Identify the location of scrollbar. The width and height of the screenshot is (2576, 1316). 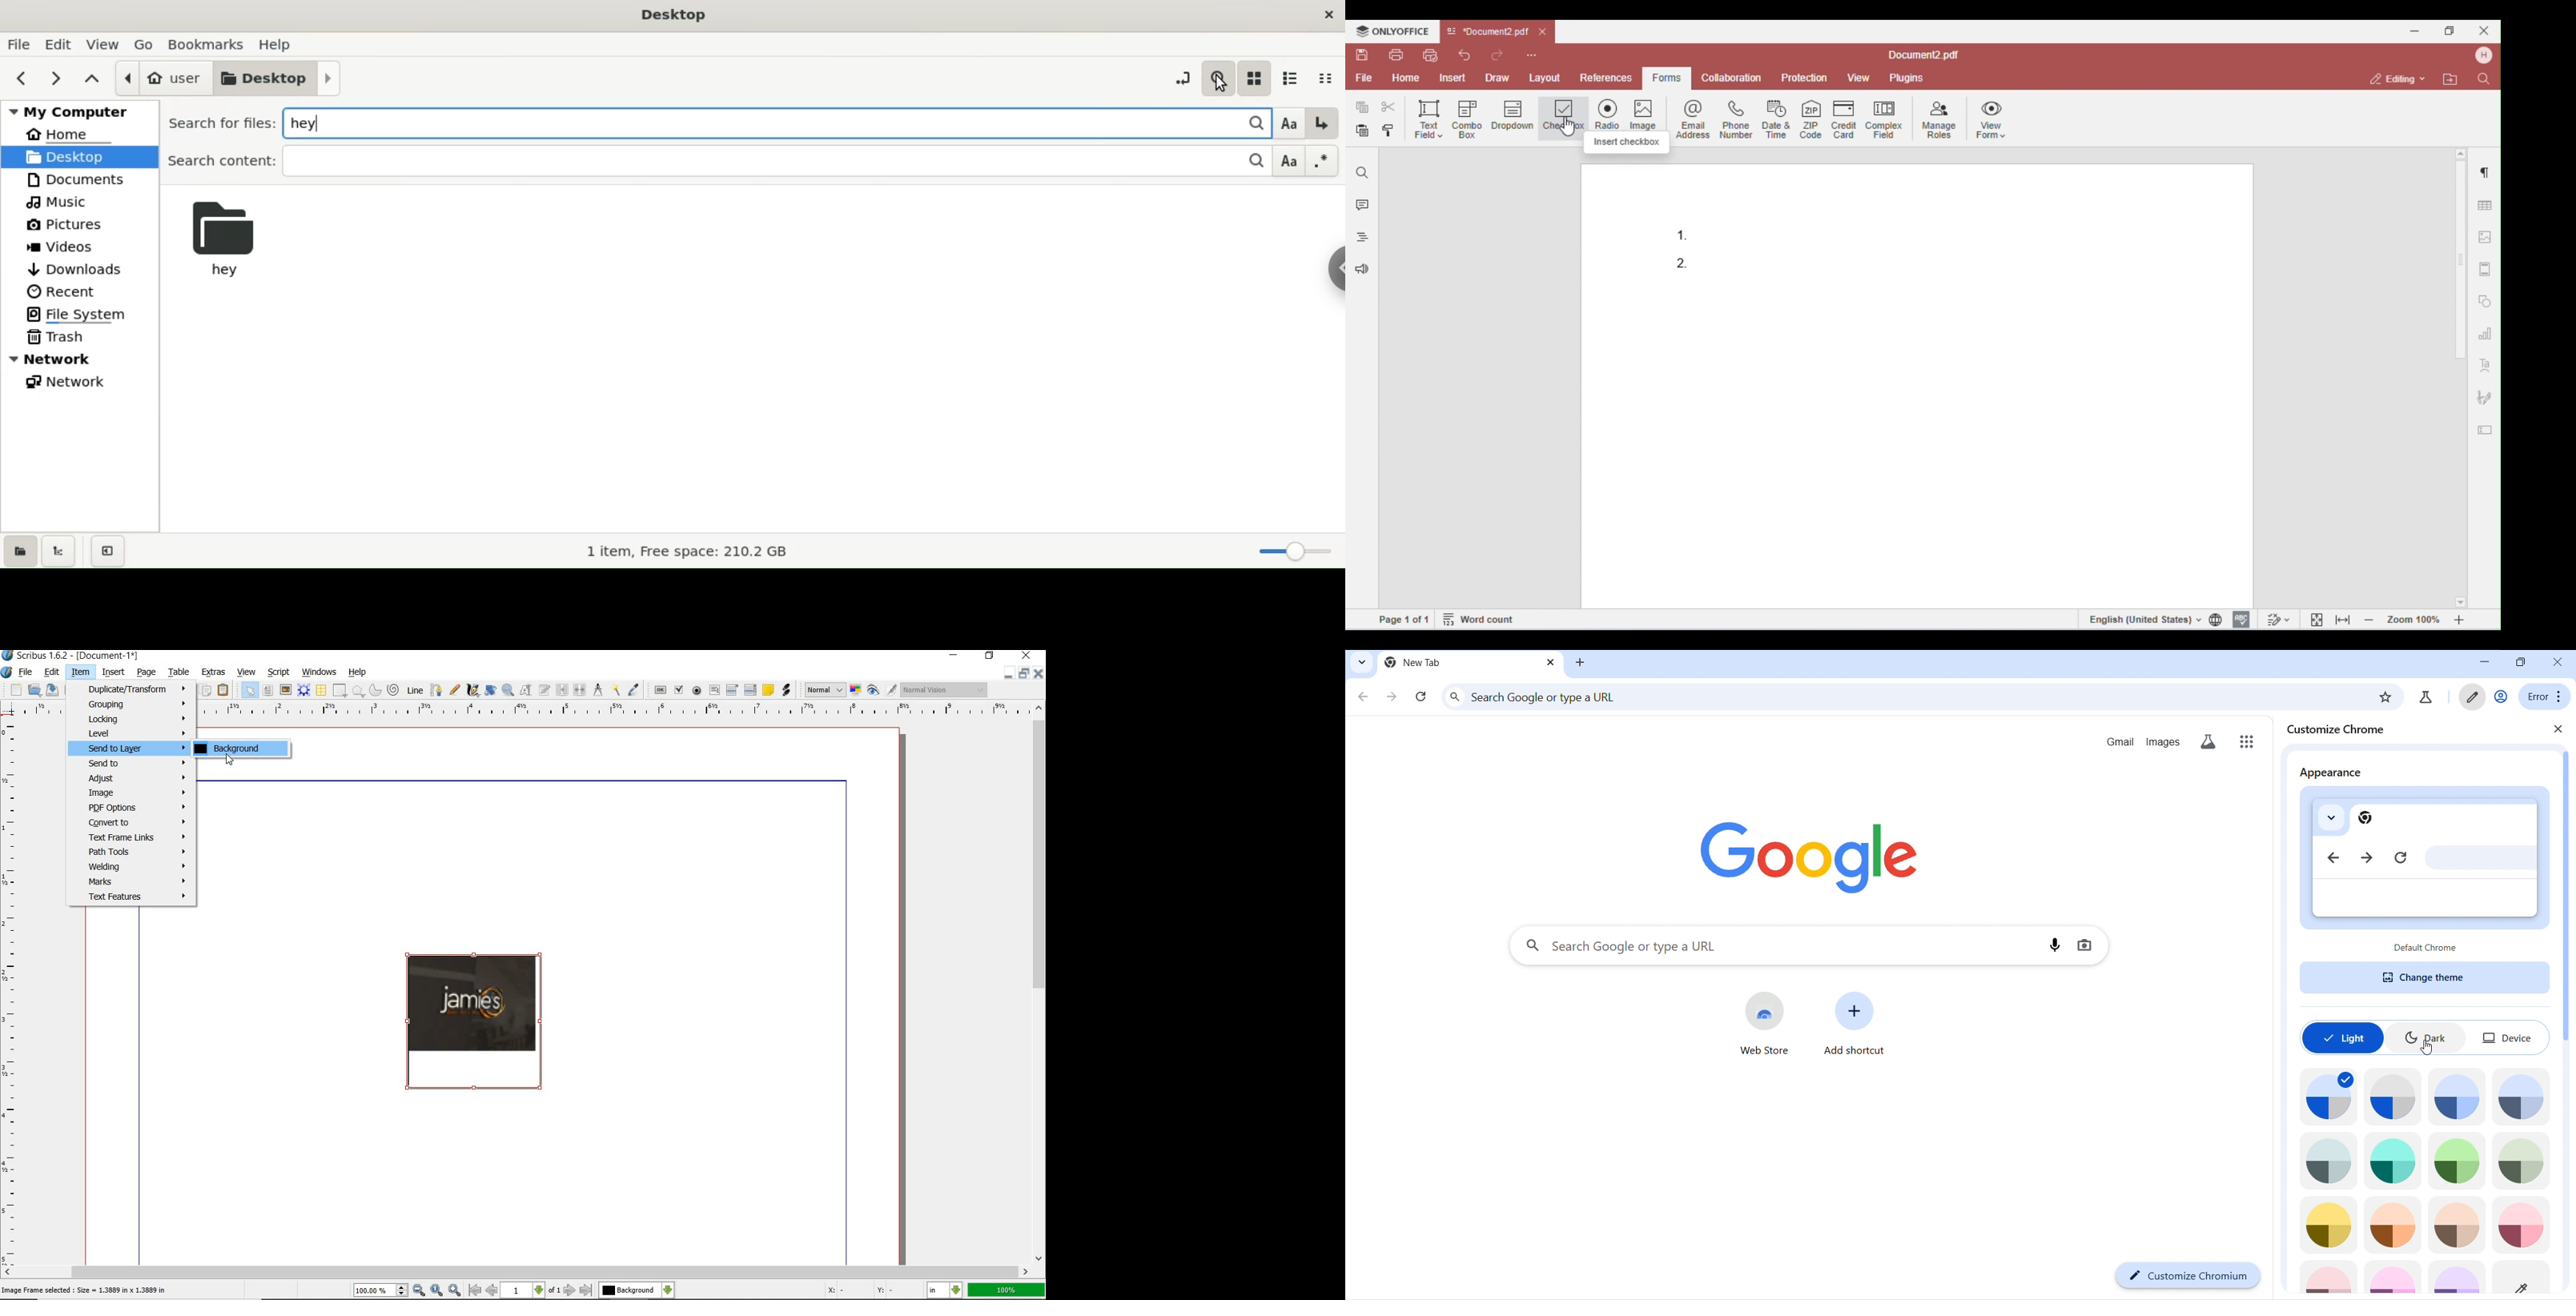
(1040, 983).